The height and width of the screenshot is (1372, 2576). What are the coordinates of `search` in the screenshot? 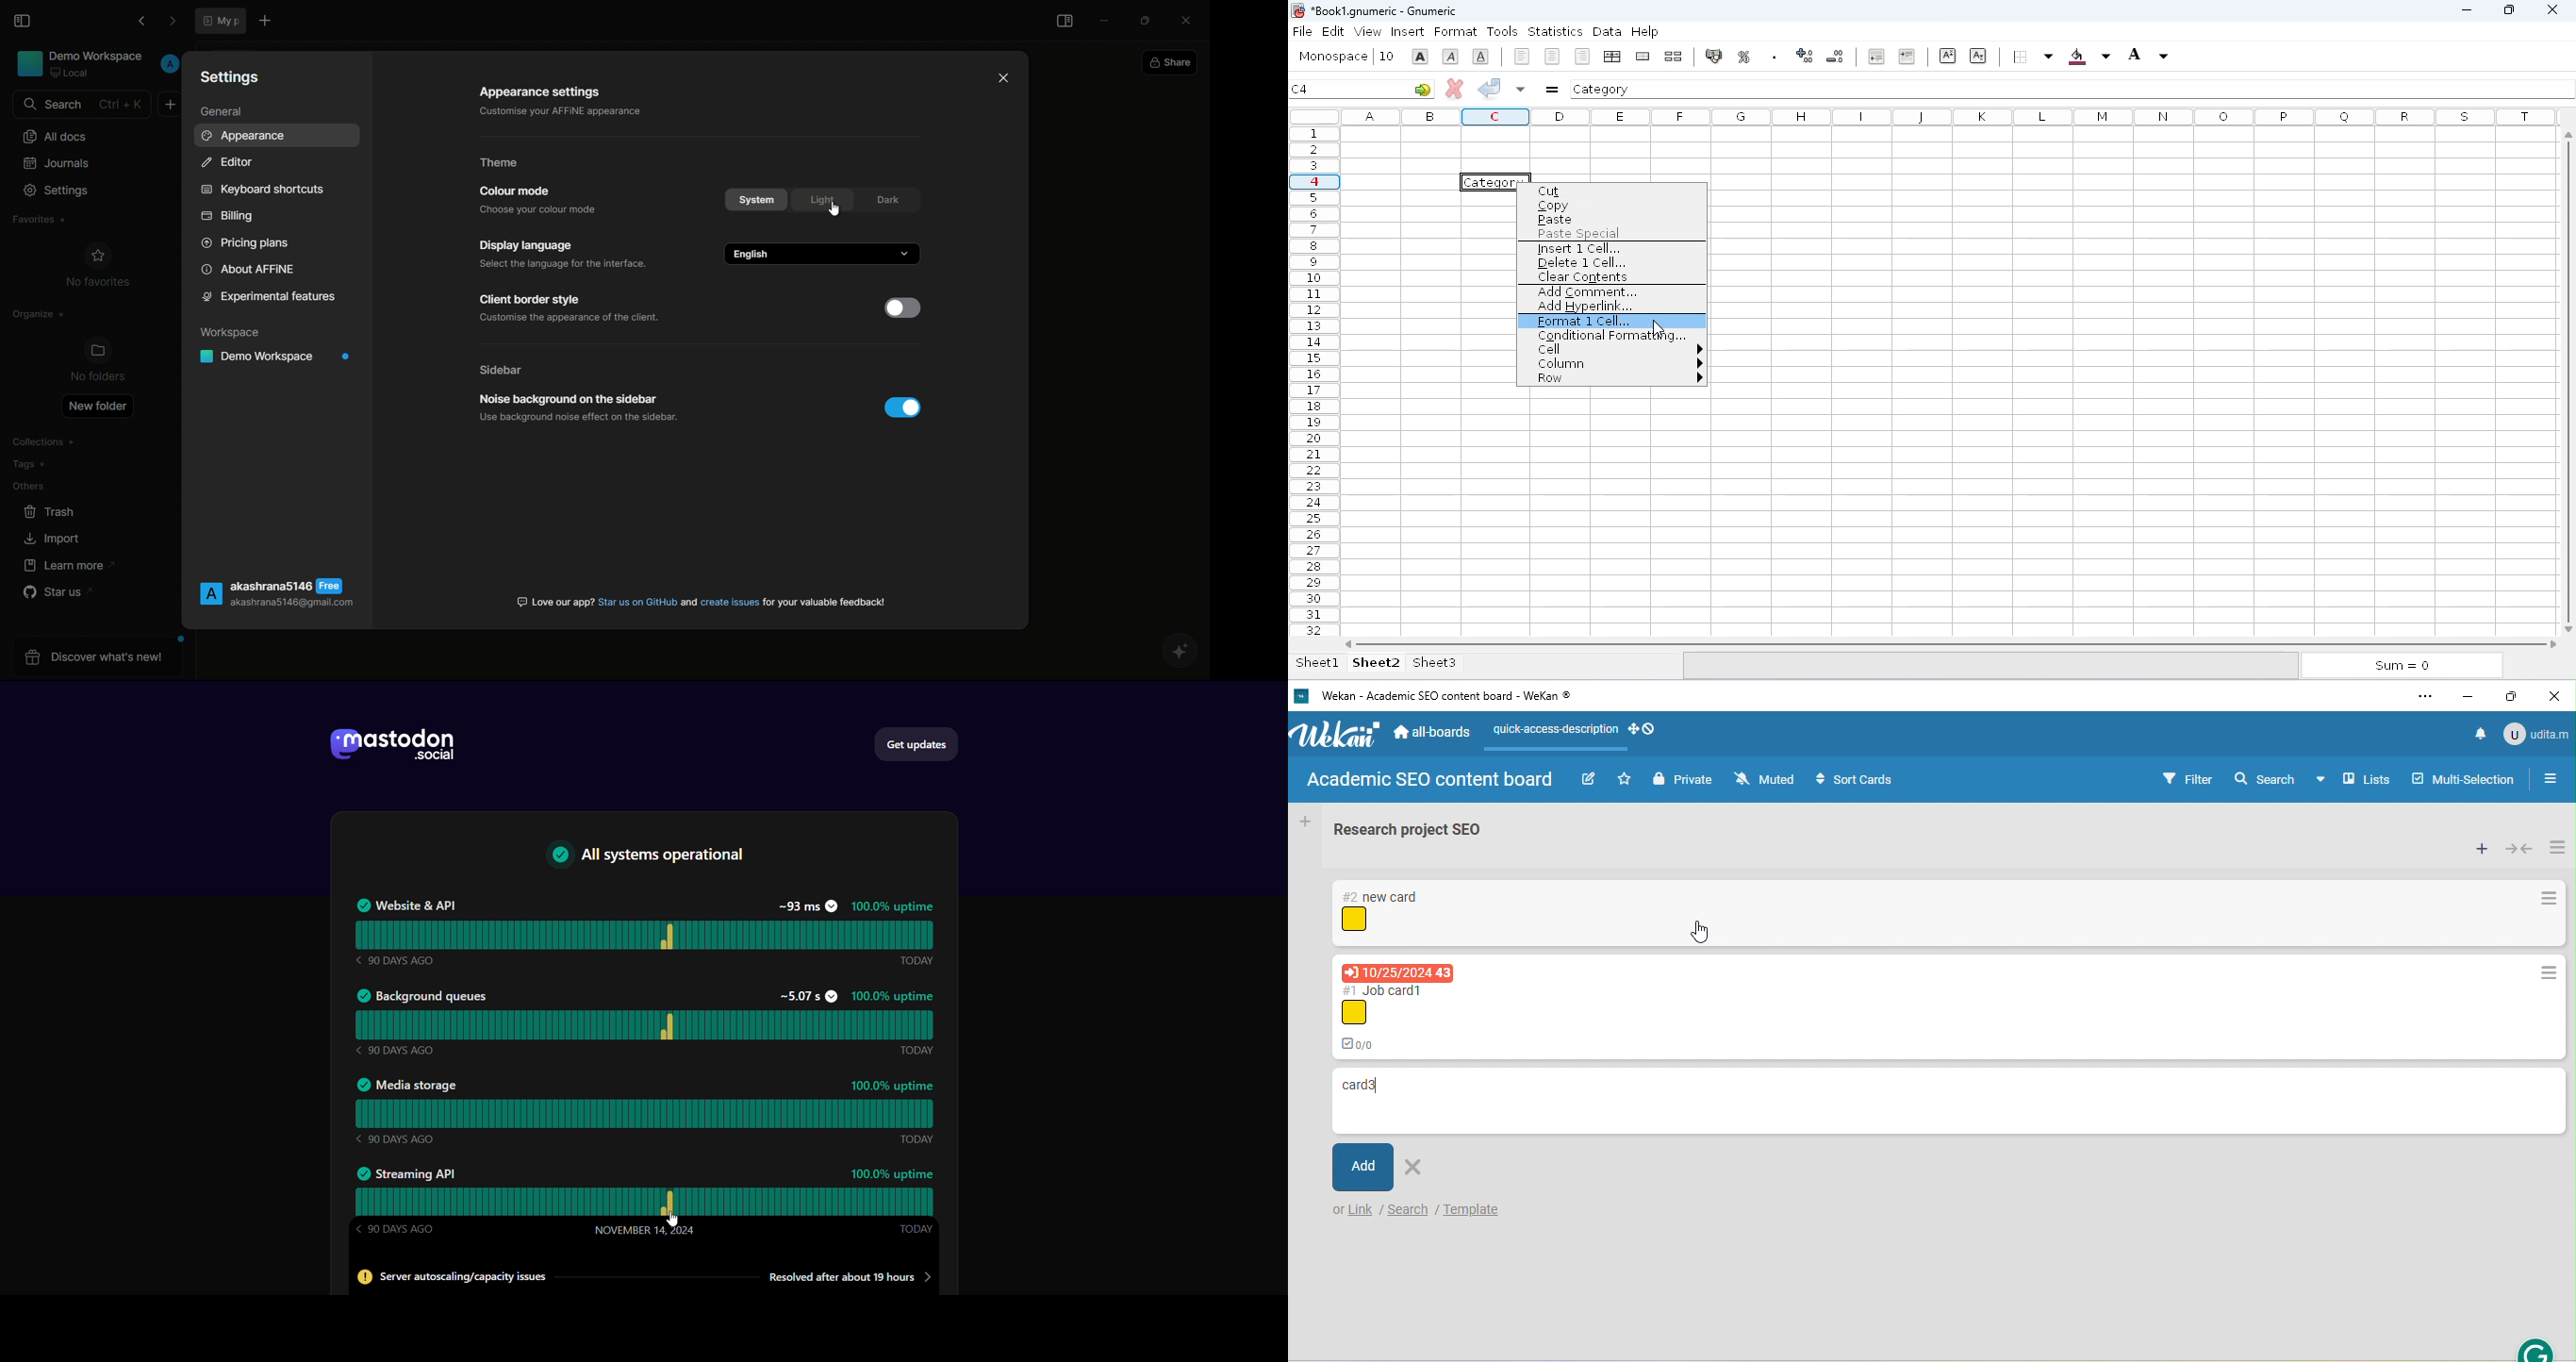 It's located at (1407, 1210).